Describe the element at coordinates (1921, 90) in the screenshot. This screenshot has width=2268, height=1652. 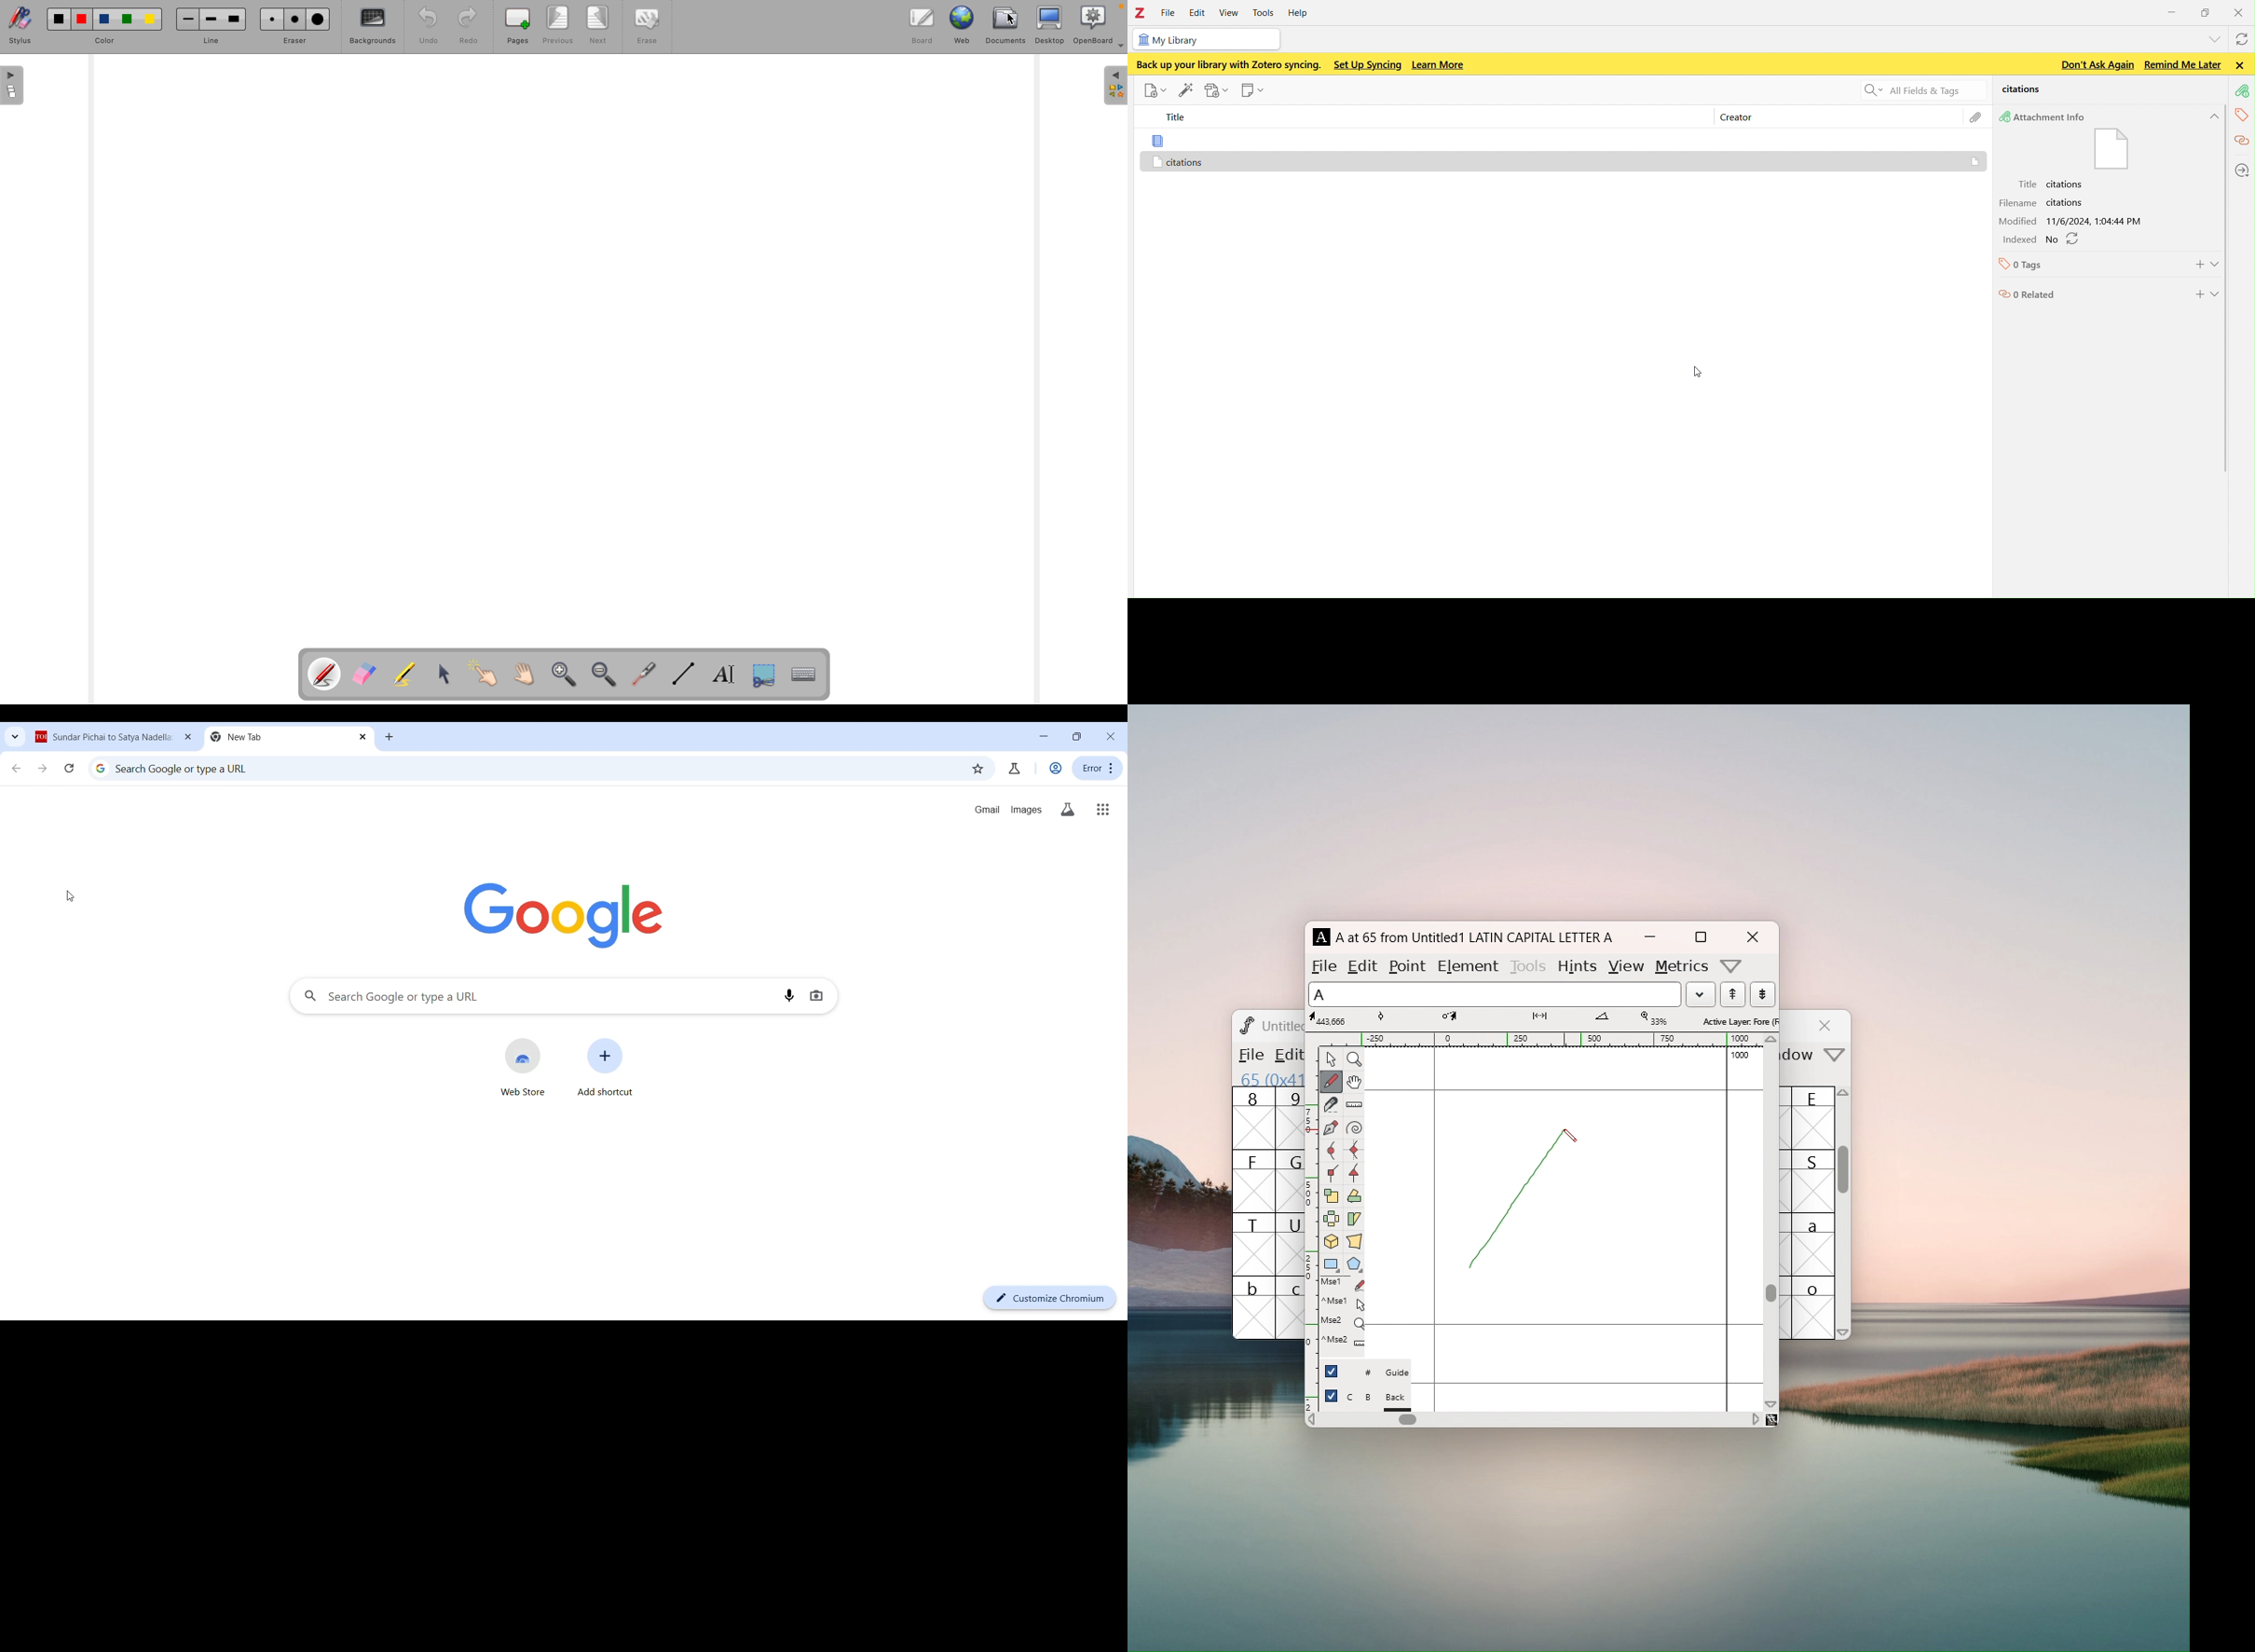
I see `Search all fields and tags` at that location.